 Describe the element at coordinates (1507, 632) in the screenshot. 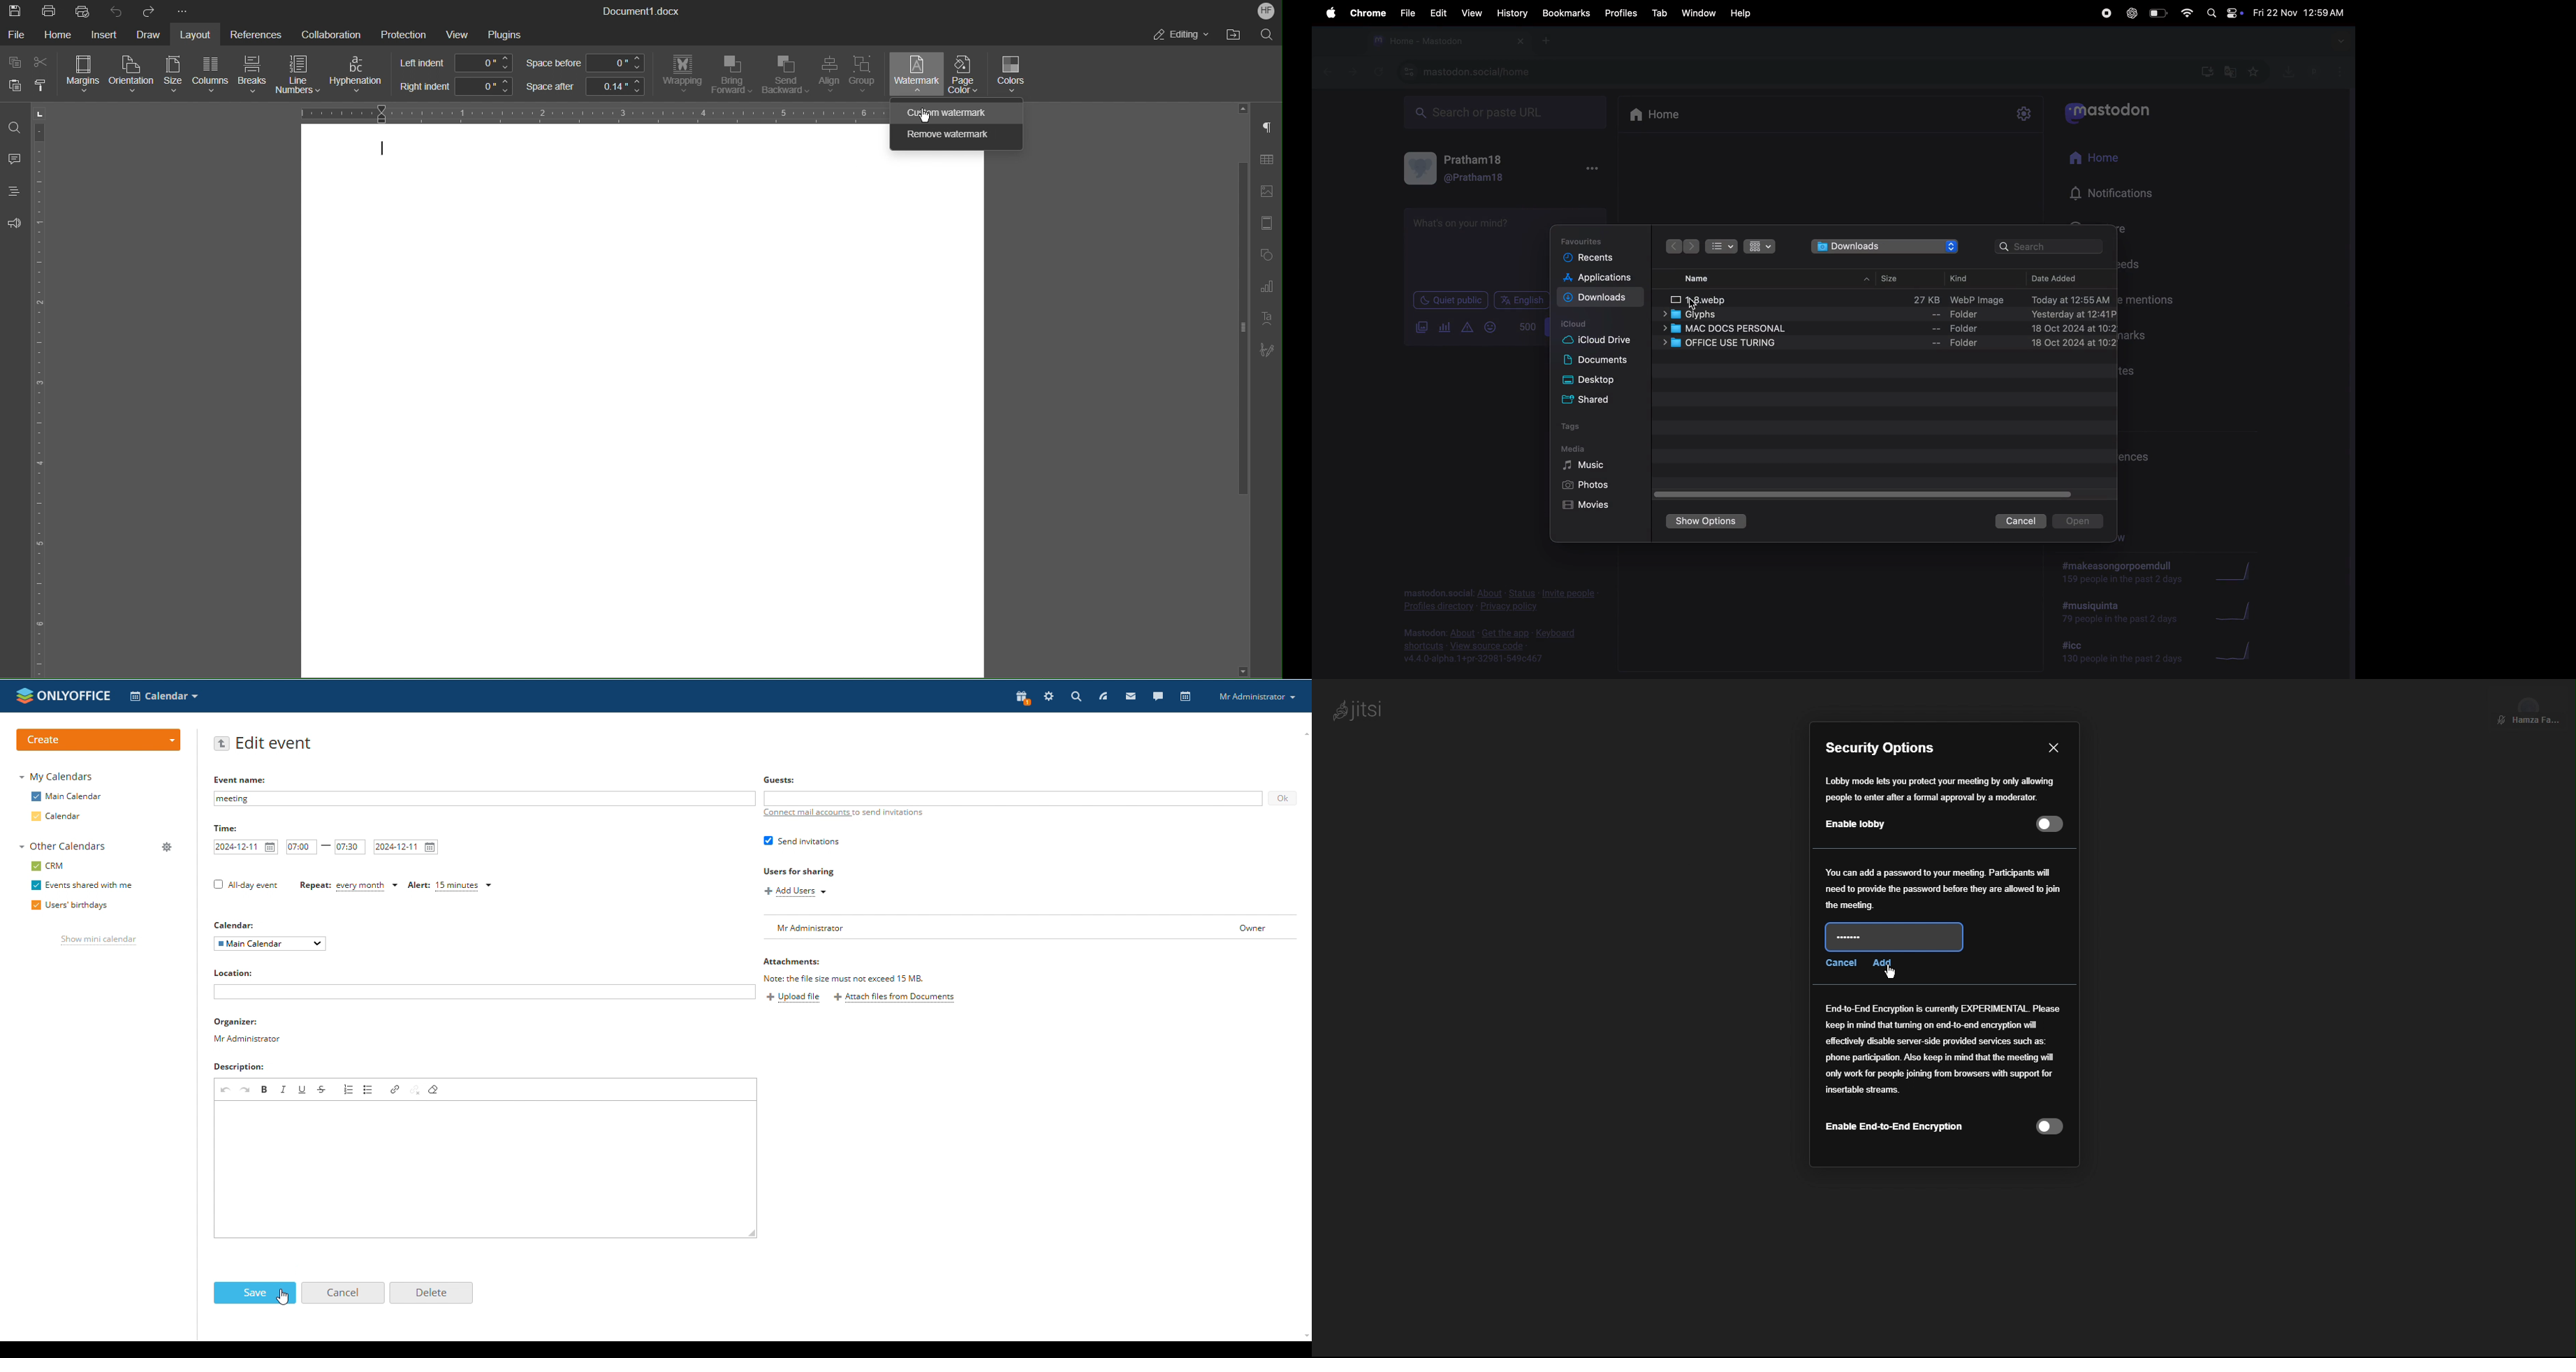

I see `get the app` at that location.